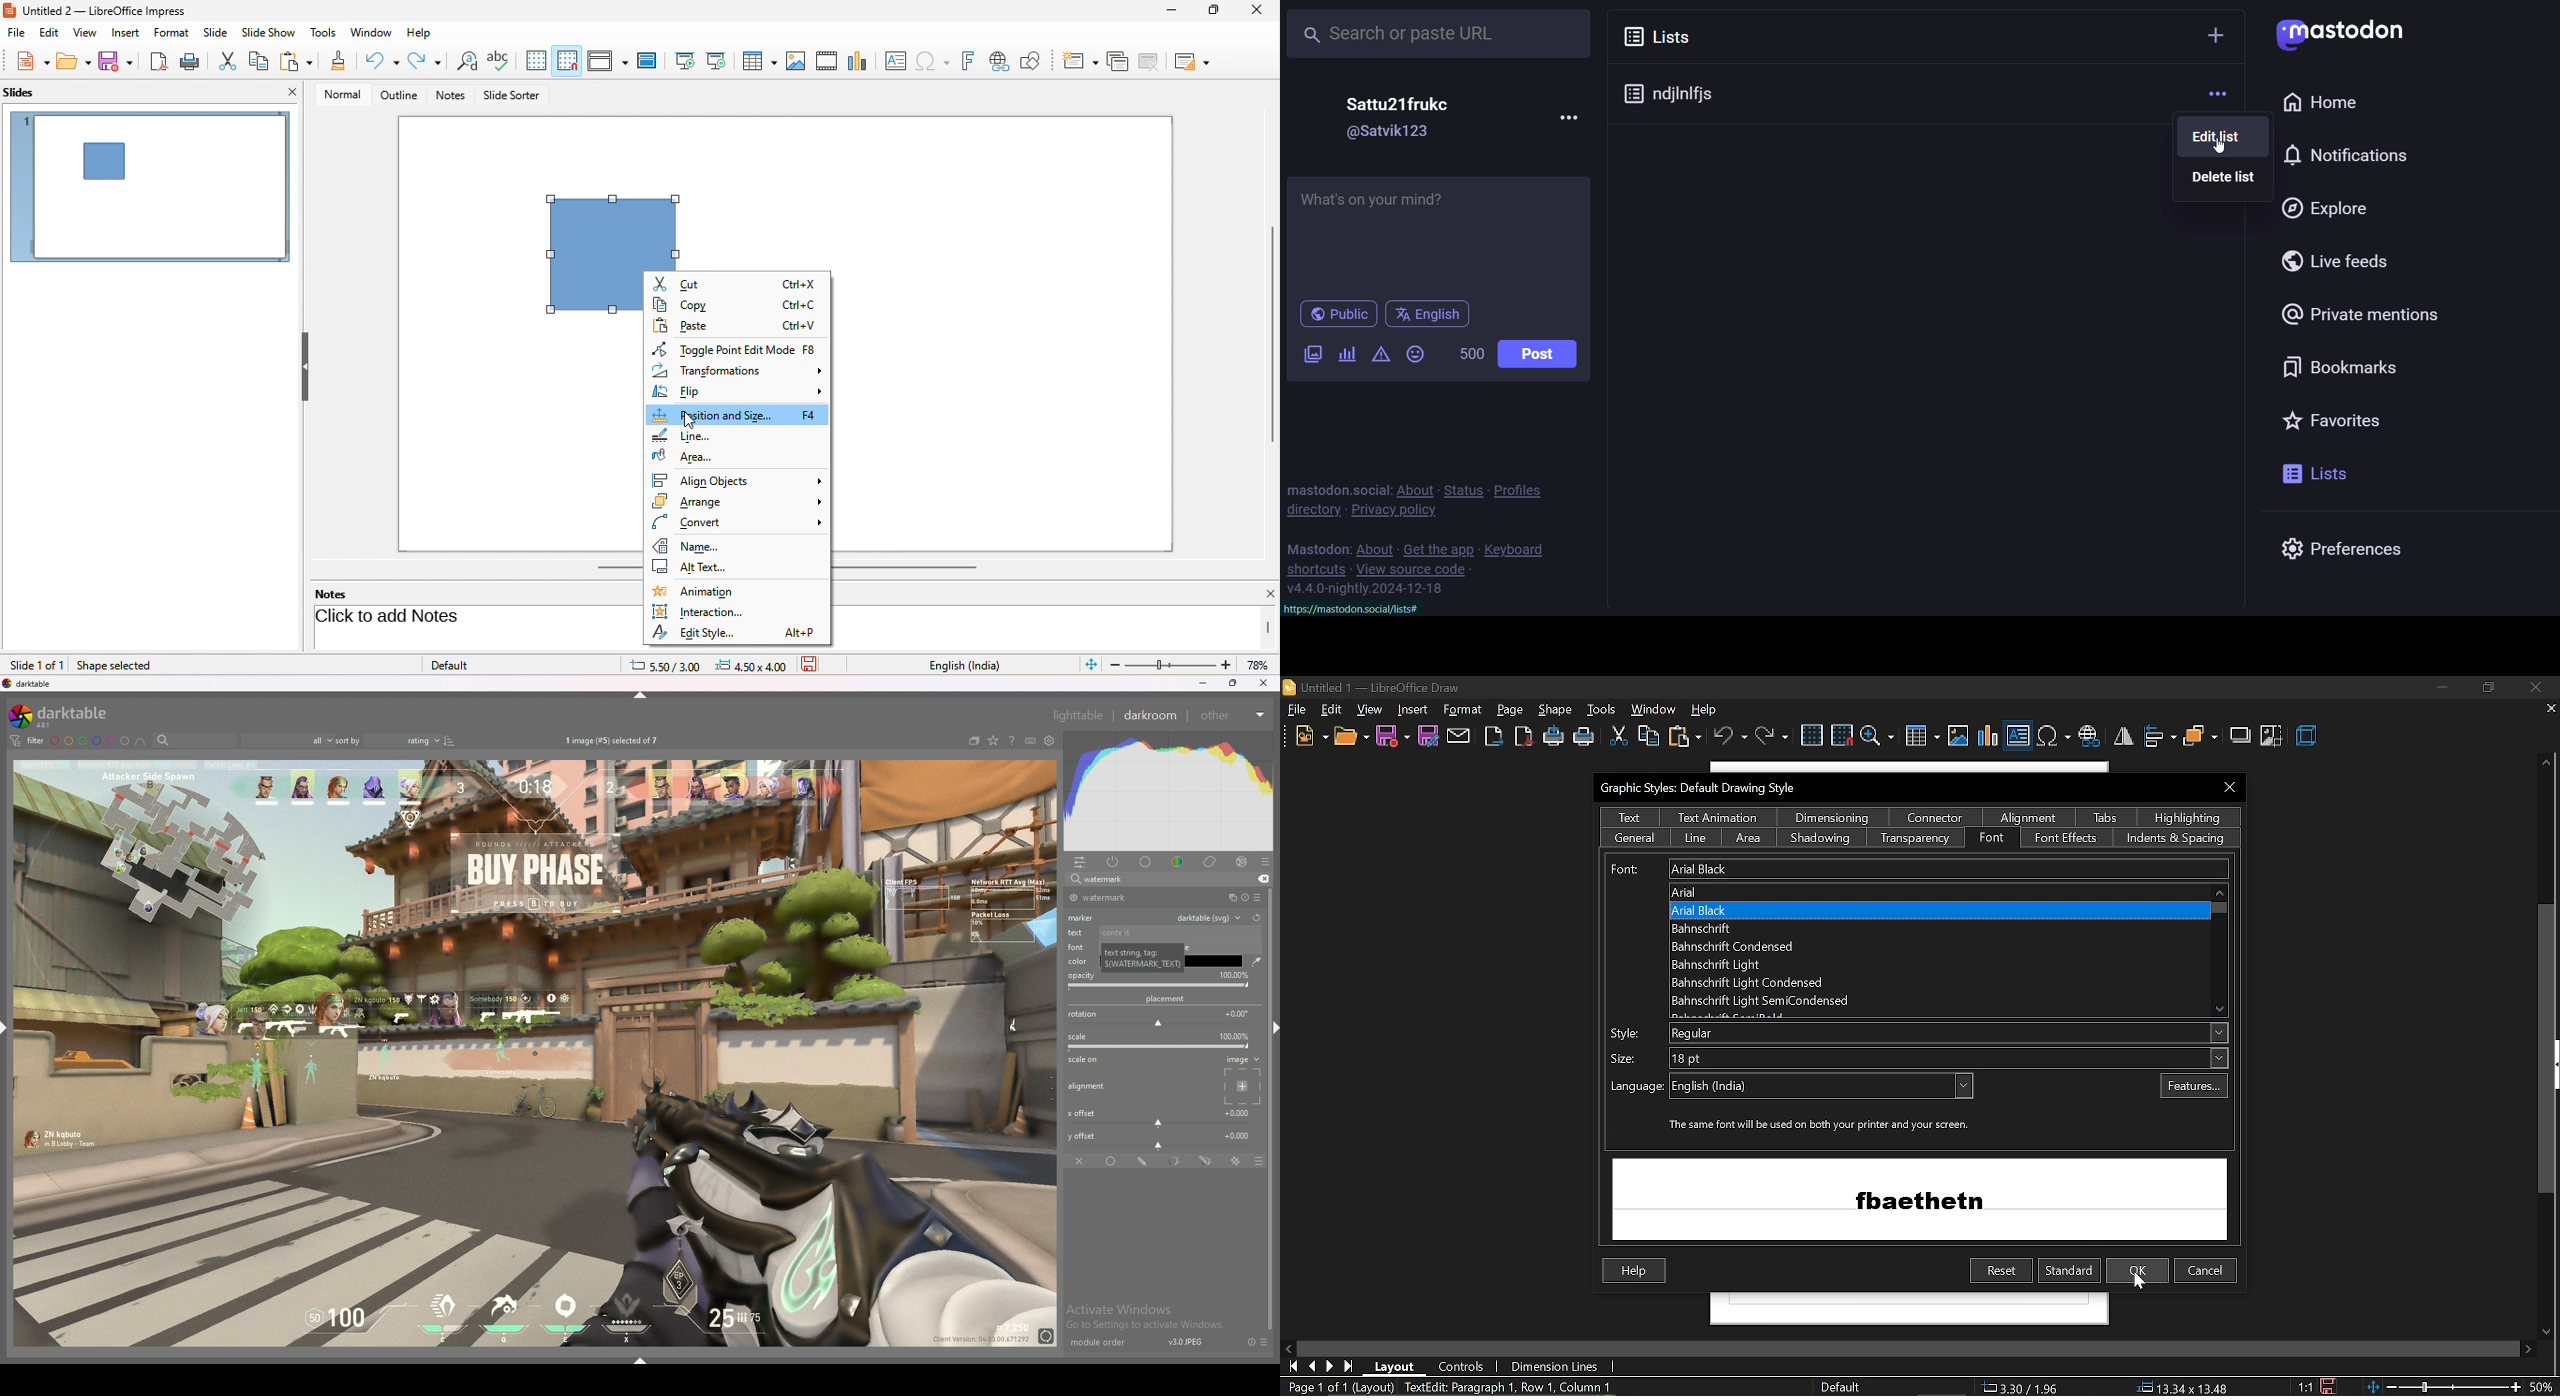 The width and height of the screenshot is (2576, 1400). I want to click on print, so click(1584, 739).